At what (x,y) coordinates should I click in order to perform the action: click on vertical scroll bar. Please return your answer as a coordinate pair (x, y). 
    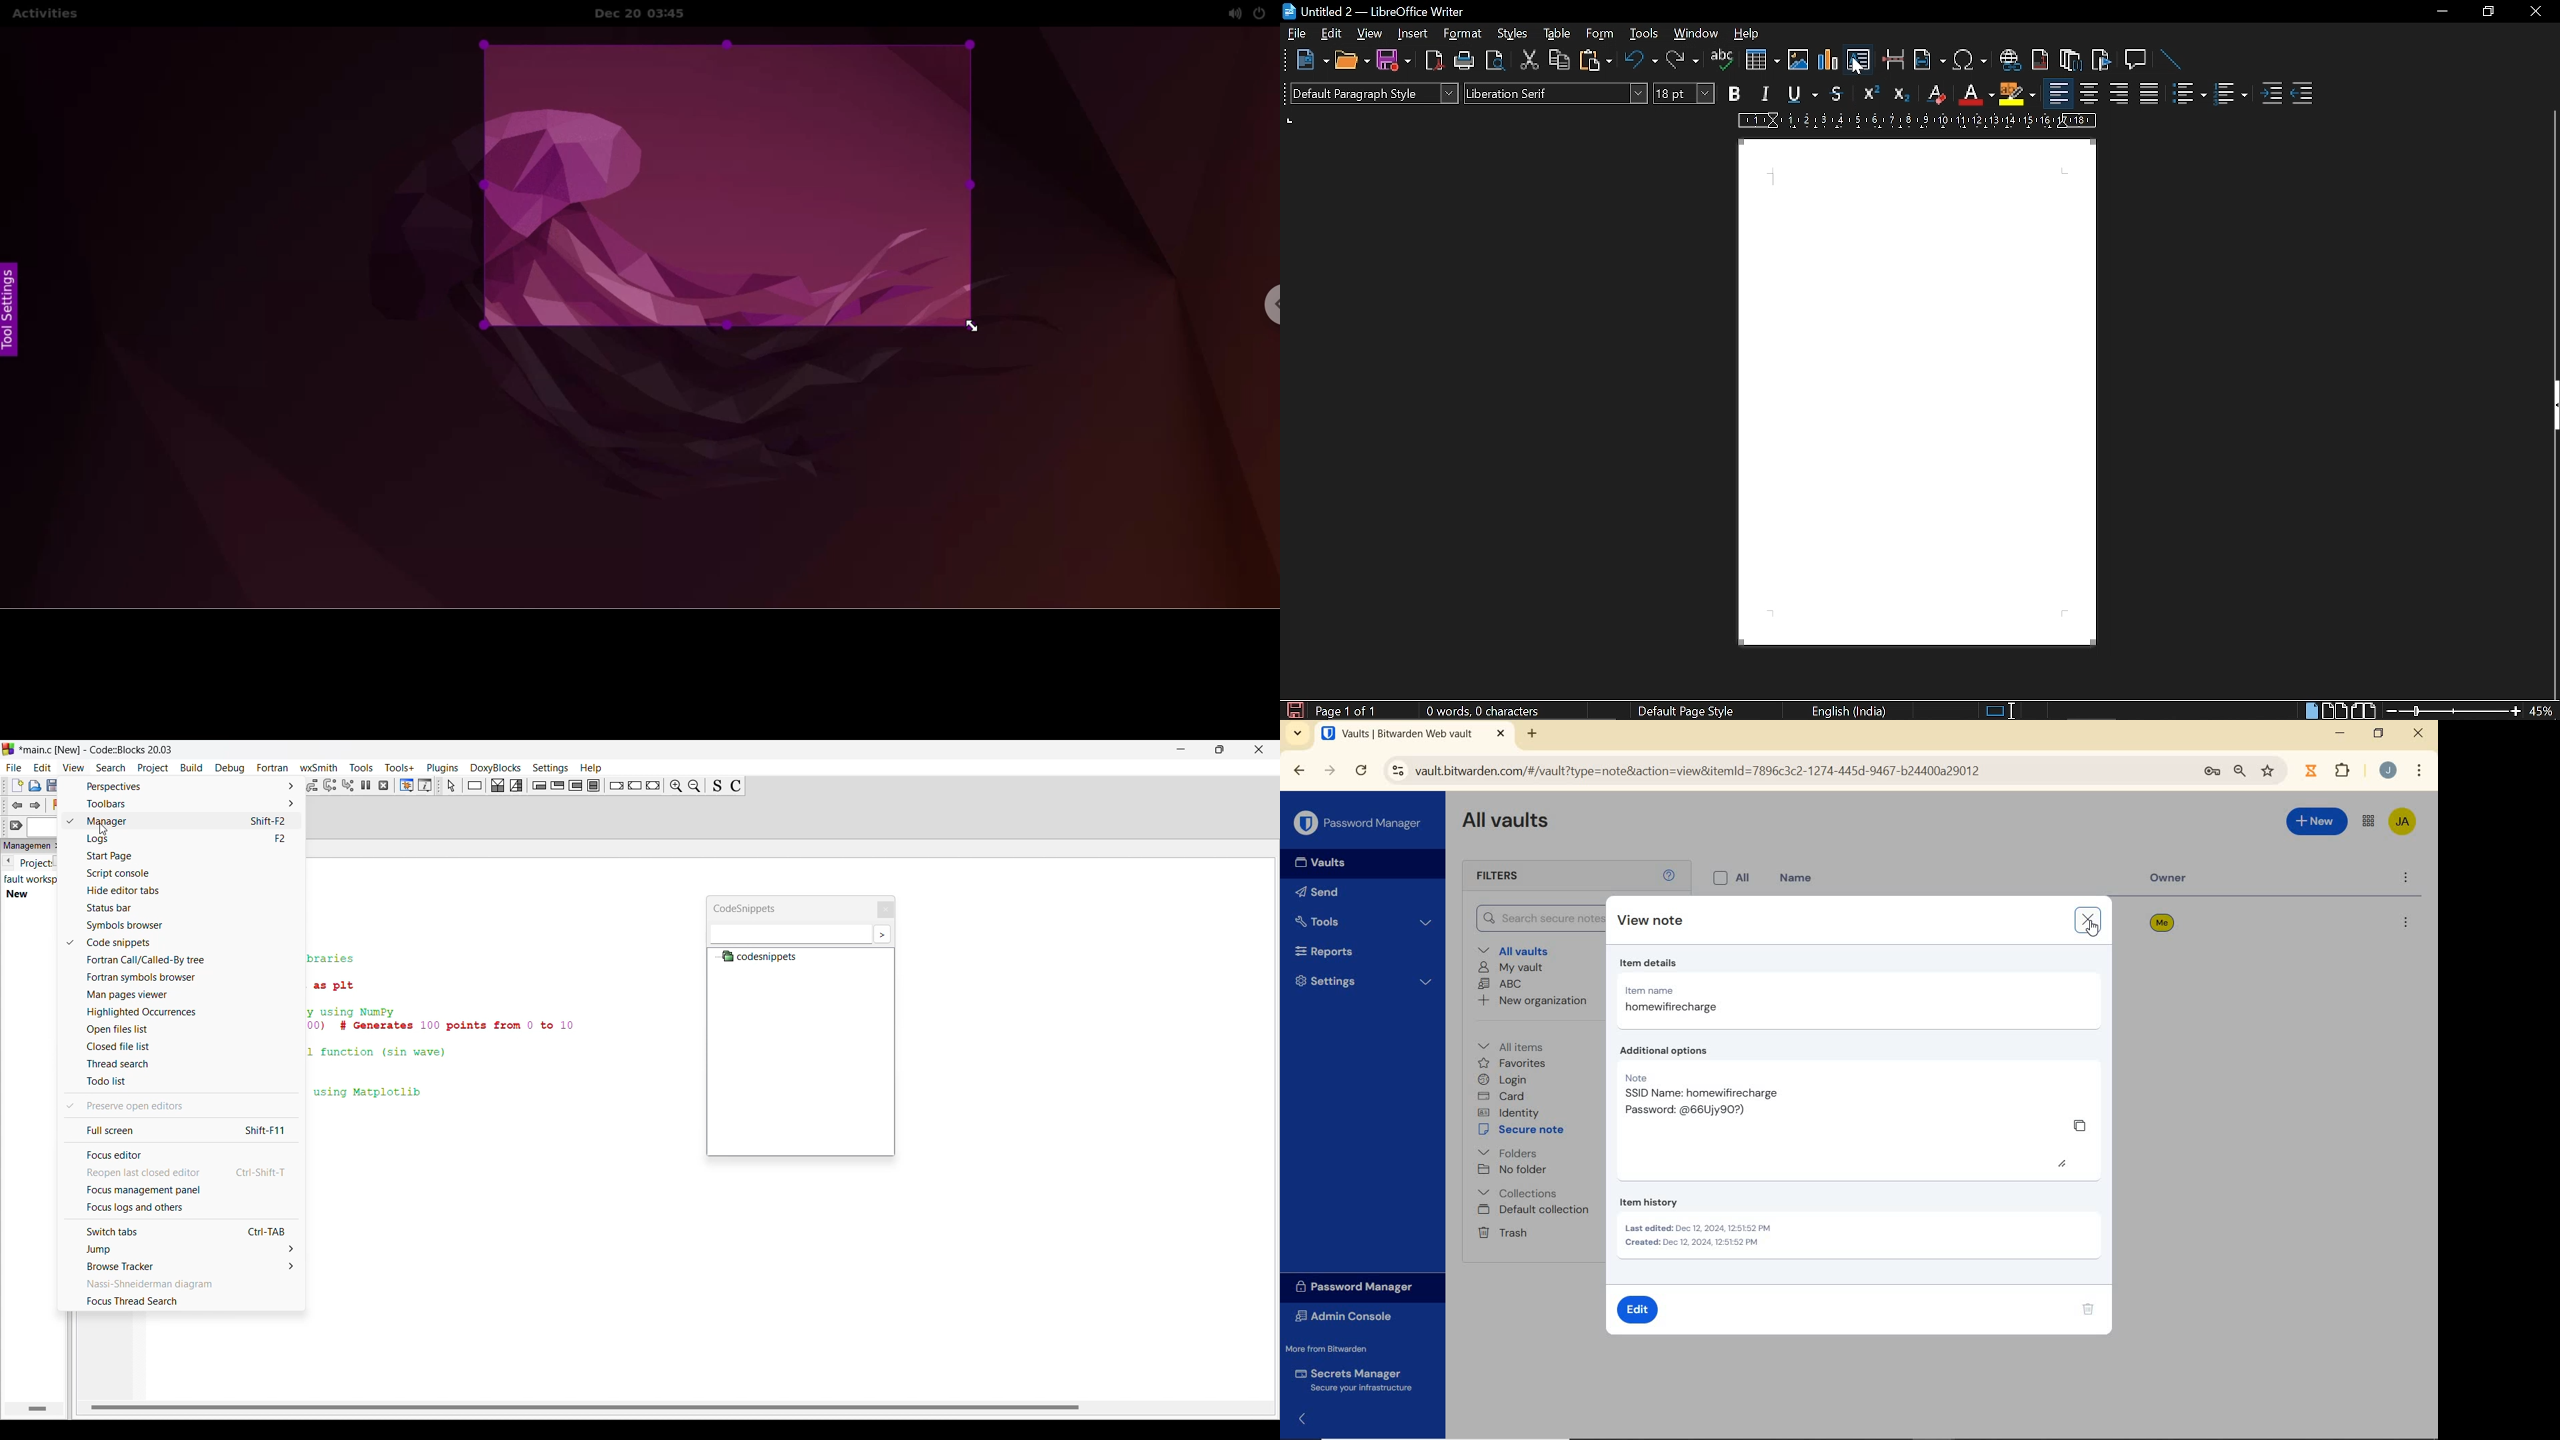
    Looking at the image, I should click on (2552, 242).